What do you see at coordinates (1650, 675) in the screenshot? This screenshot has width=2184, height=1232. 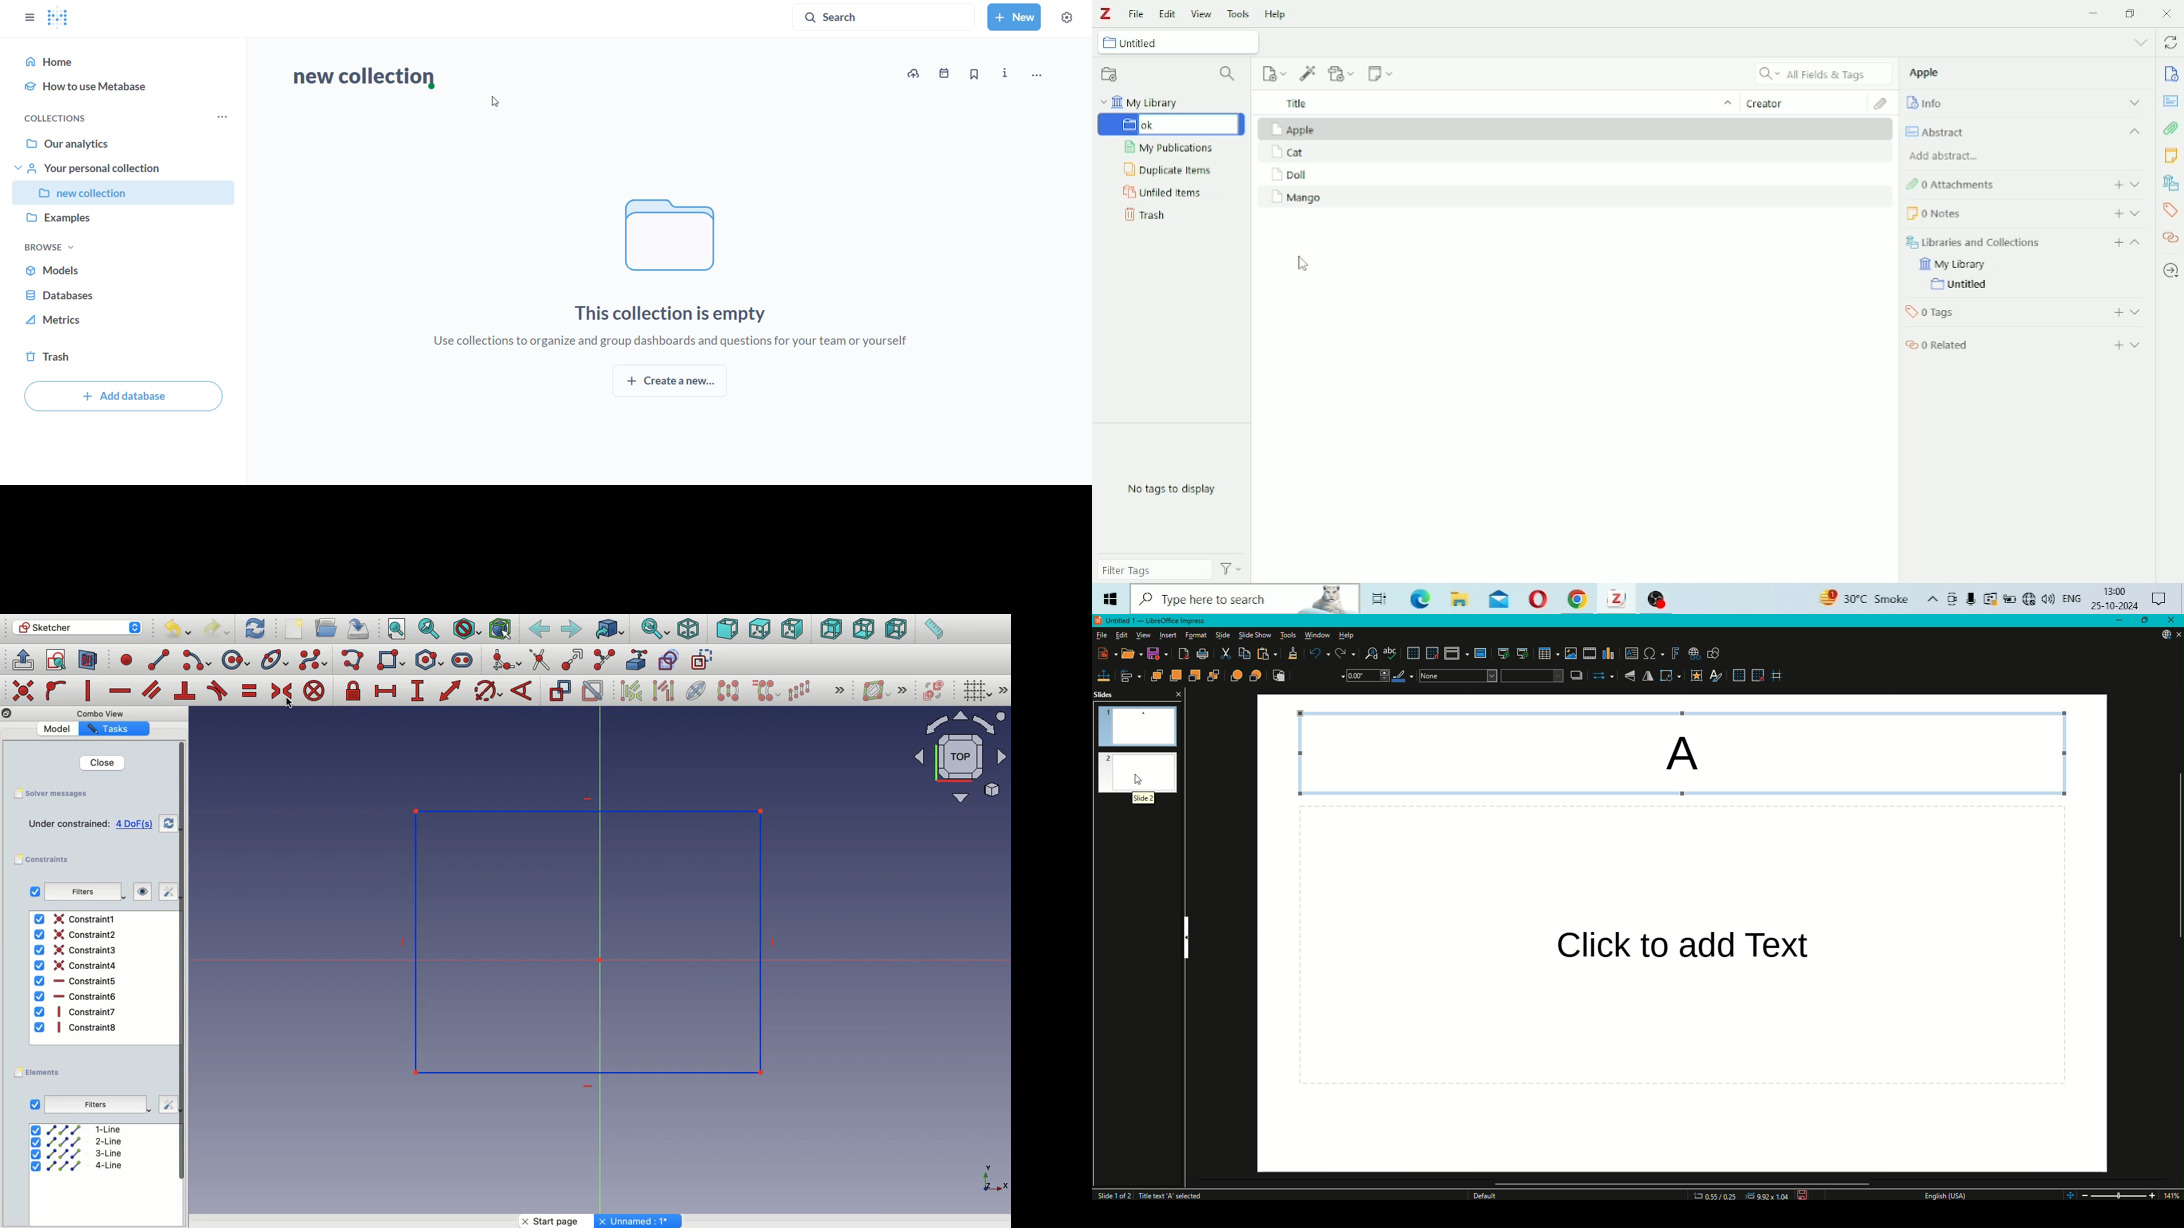 I see `Horizontally` at bounding box center [1650, 675].